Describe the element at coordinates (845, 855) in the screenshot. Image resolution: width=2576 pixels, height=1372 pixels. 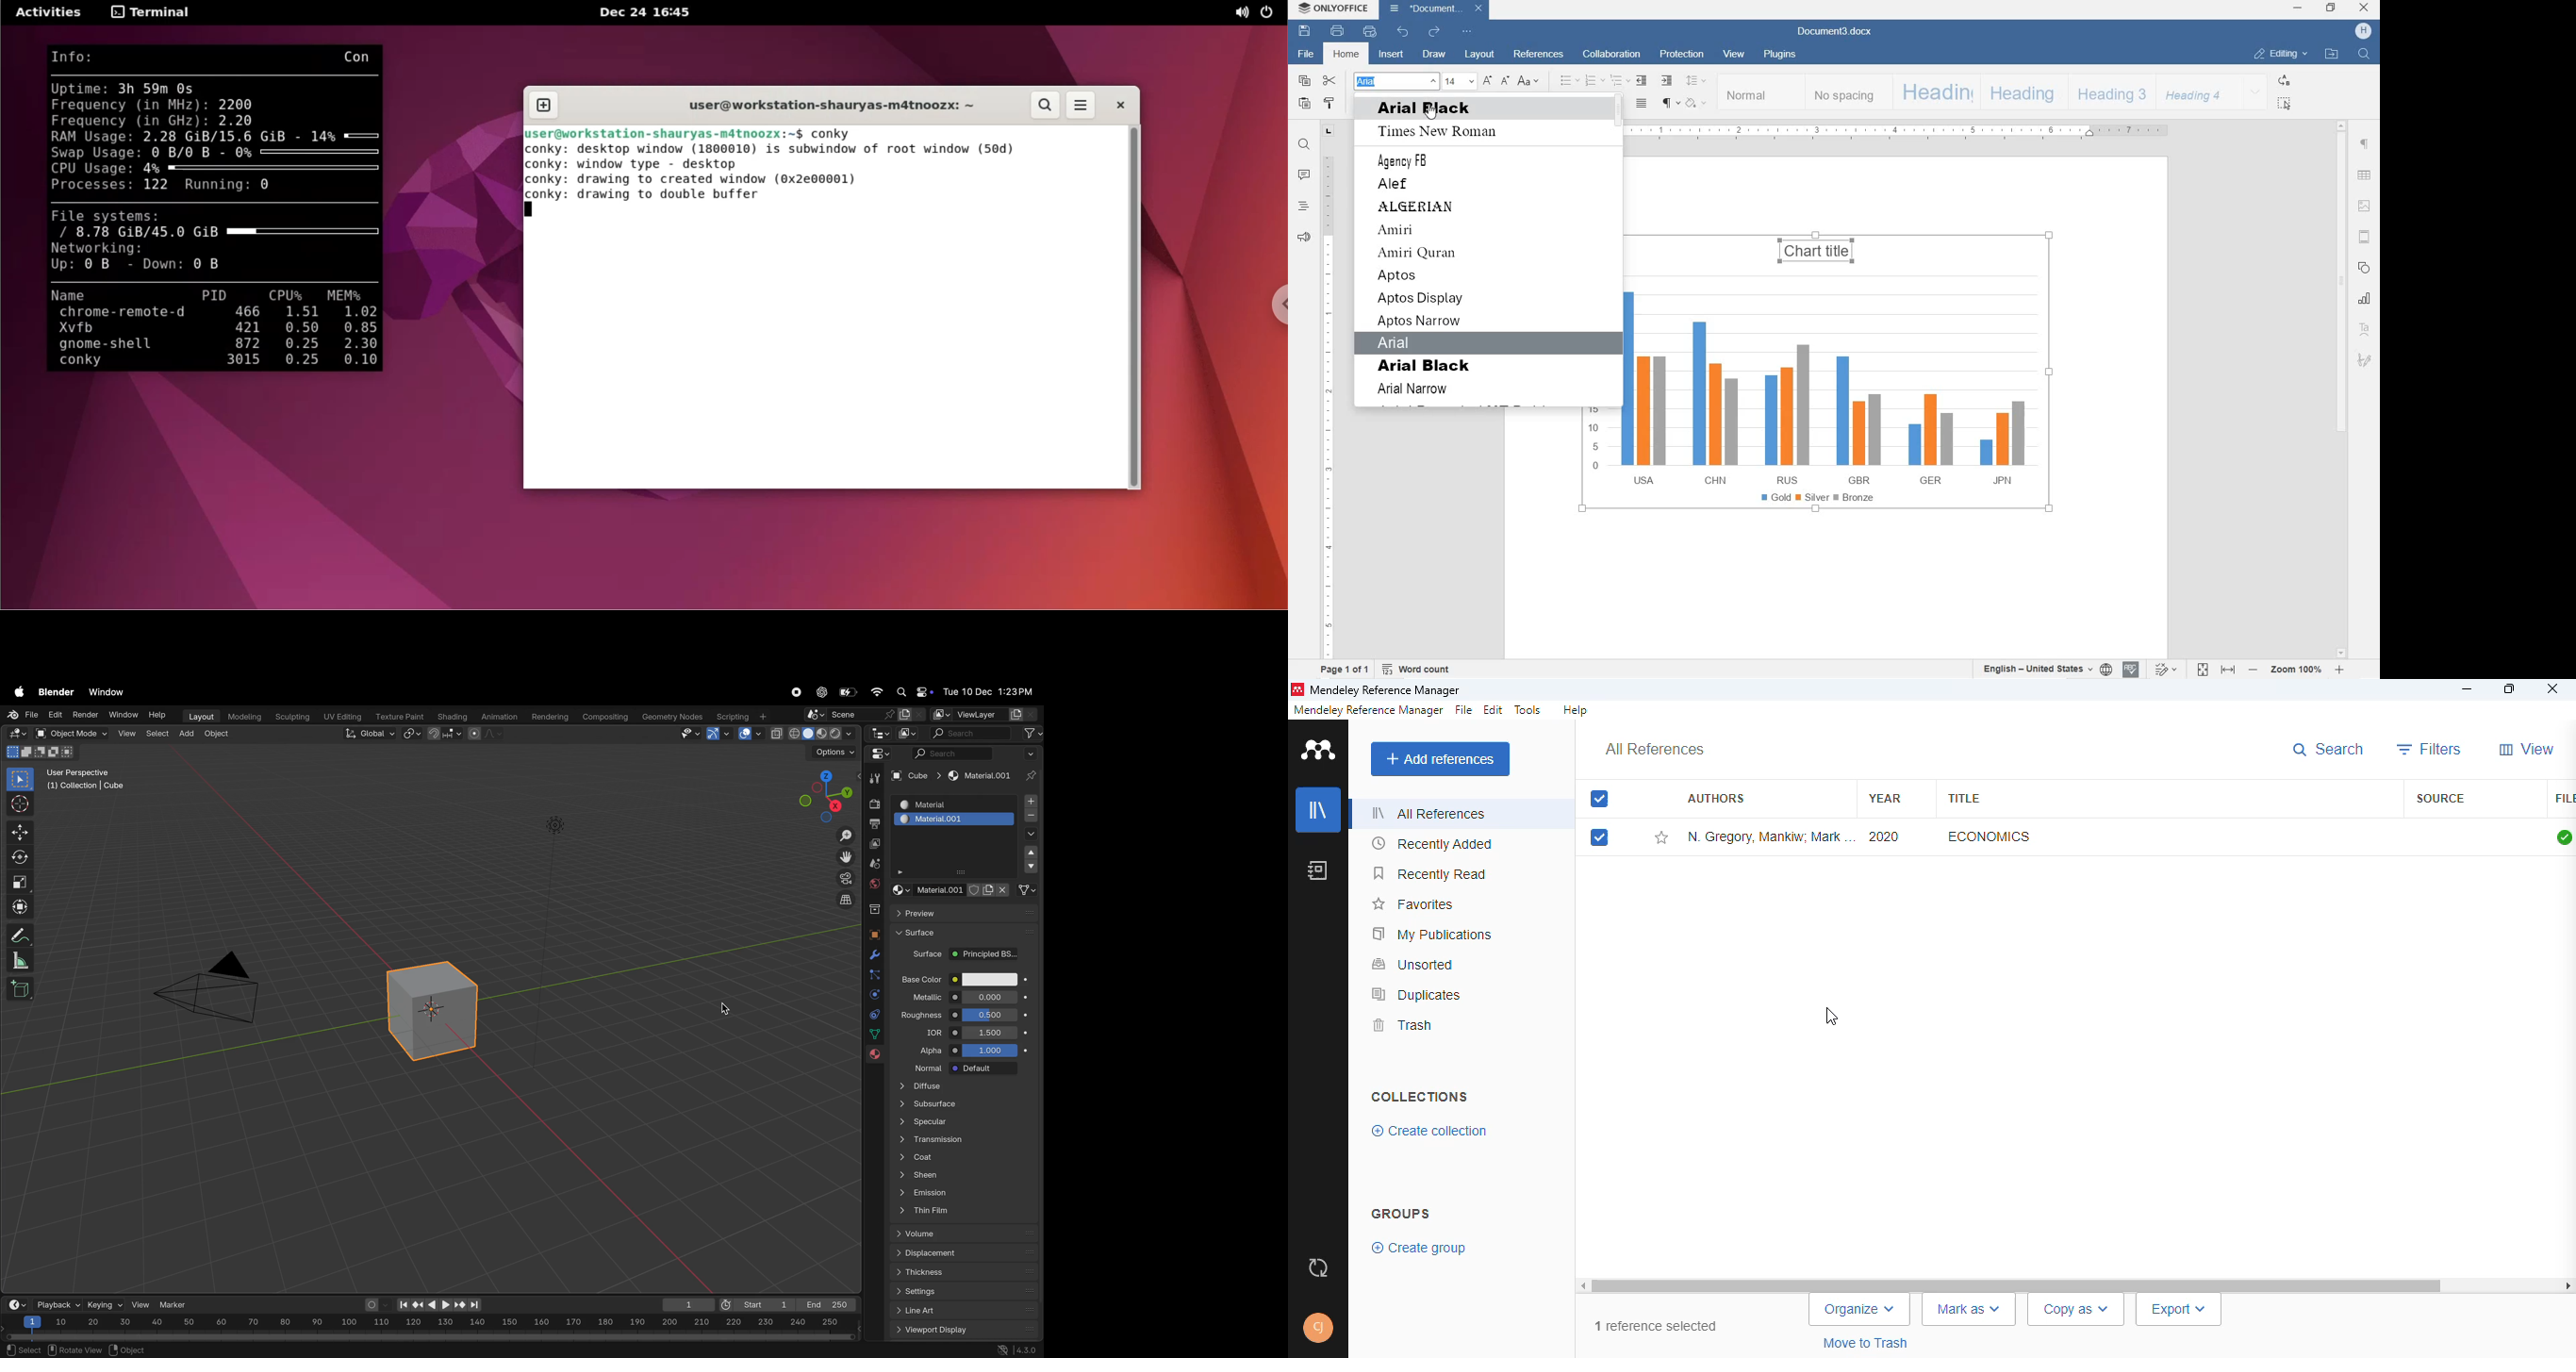
I see `move the view` at that location.